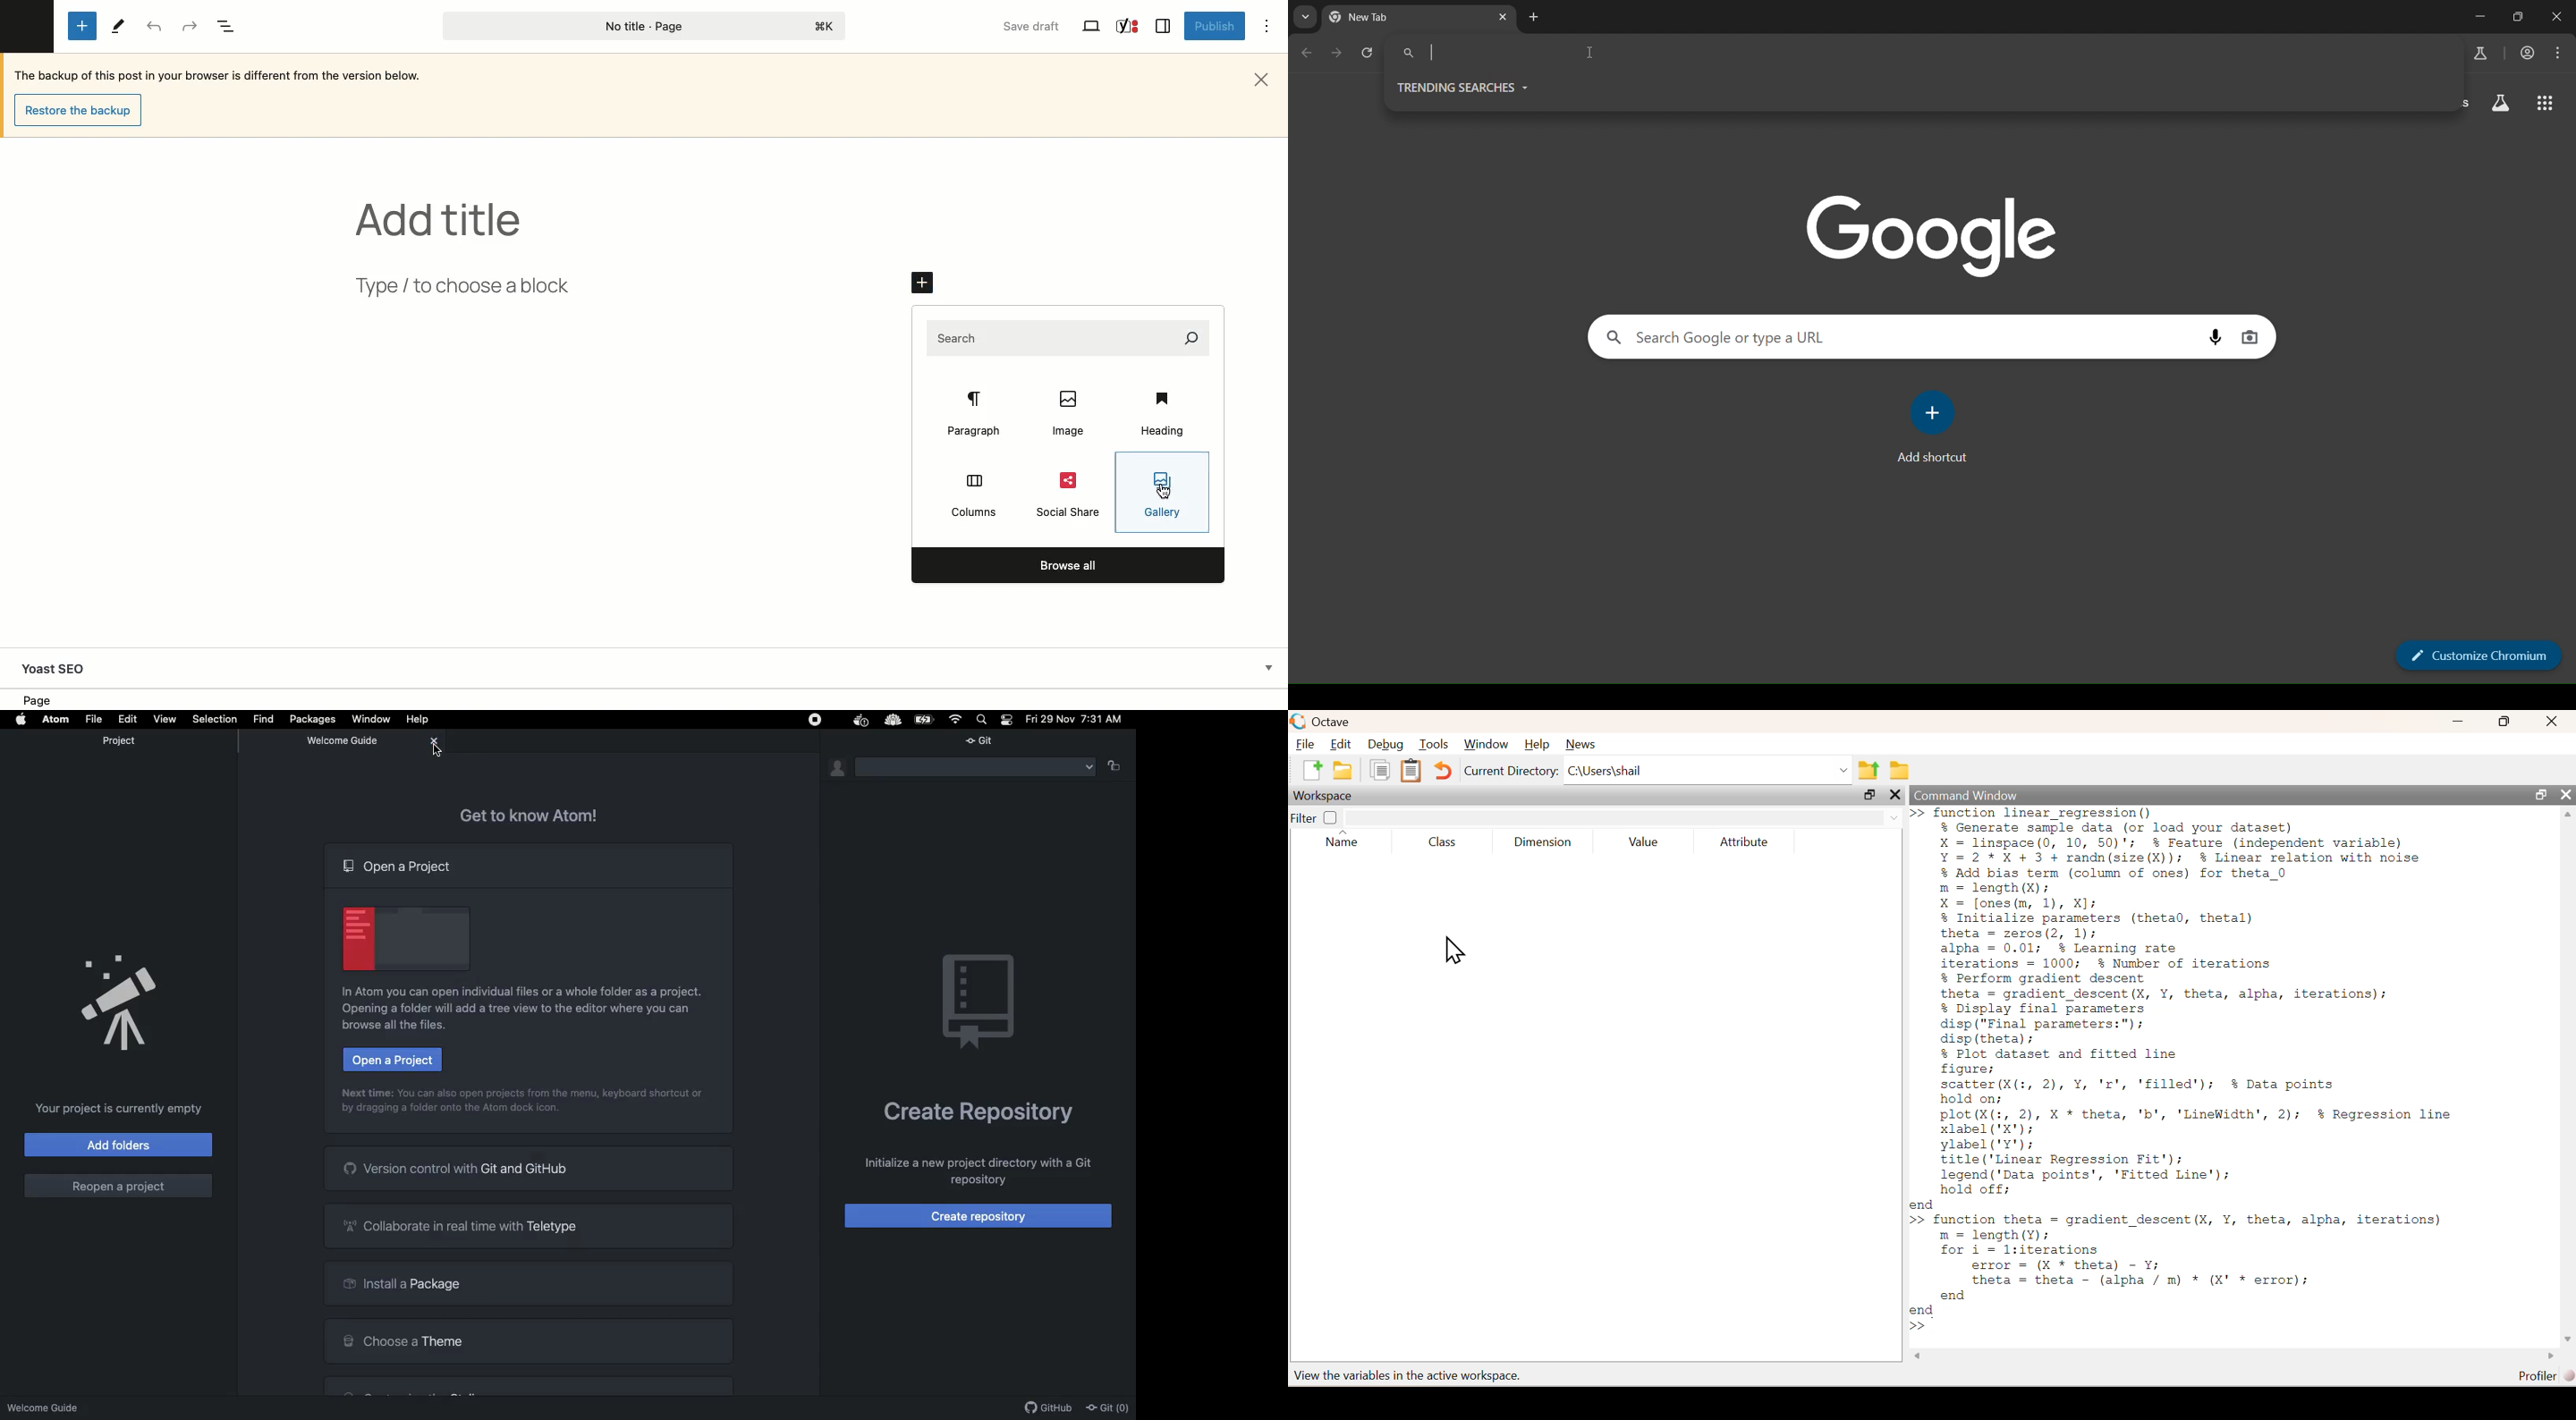 Image resolution: width=2576 pixels, height=1428 pixels. Describe the element at coordinates (374, 718) in the screenshot. I see `Window` at that location.